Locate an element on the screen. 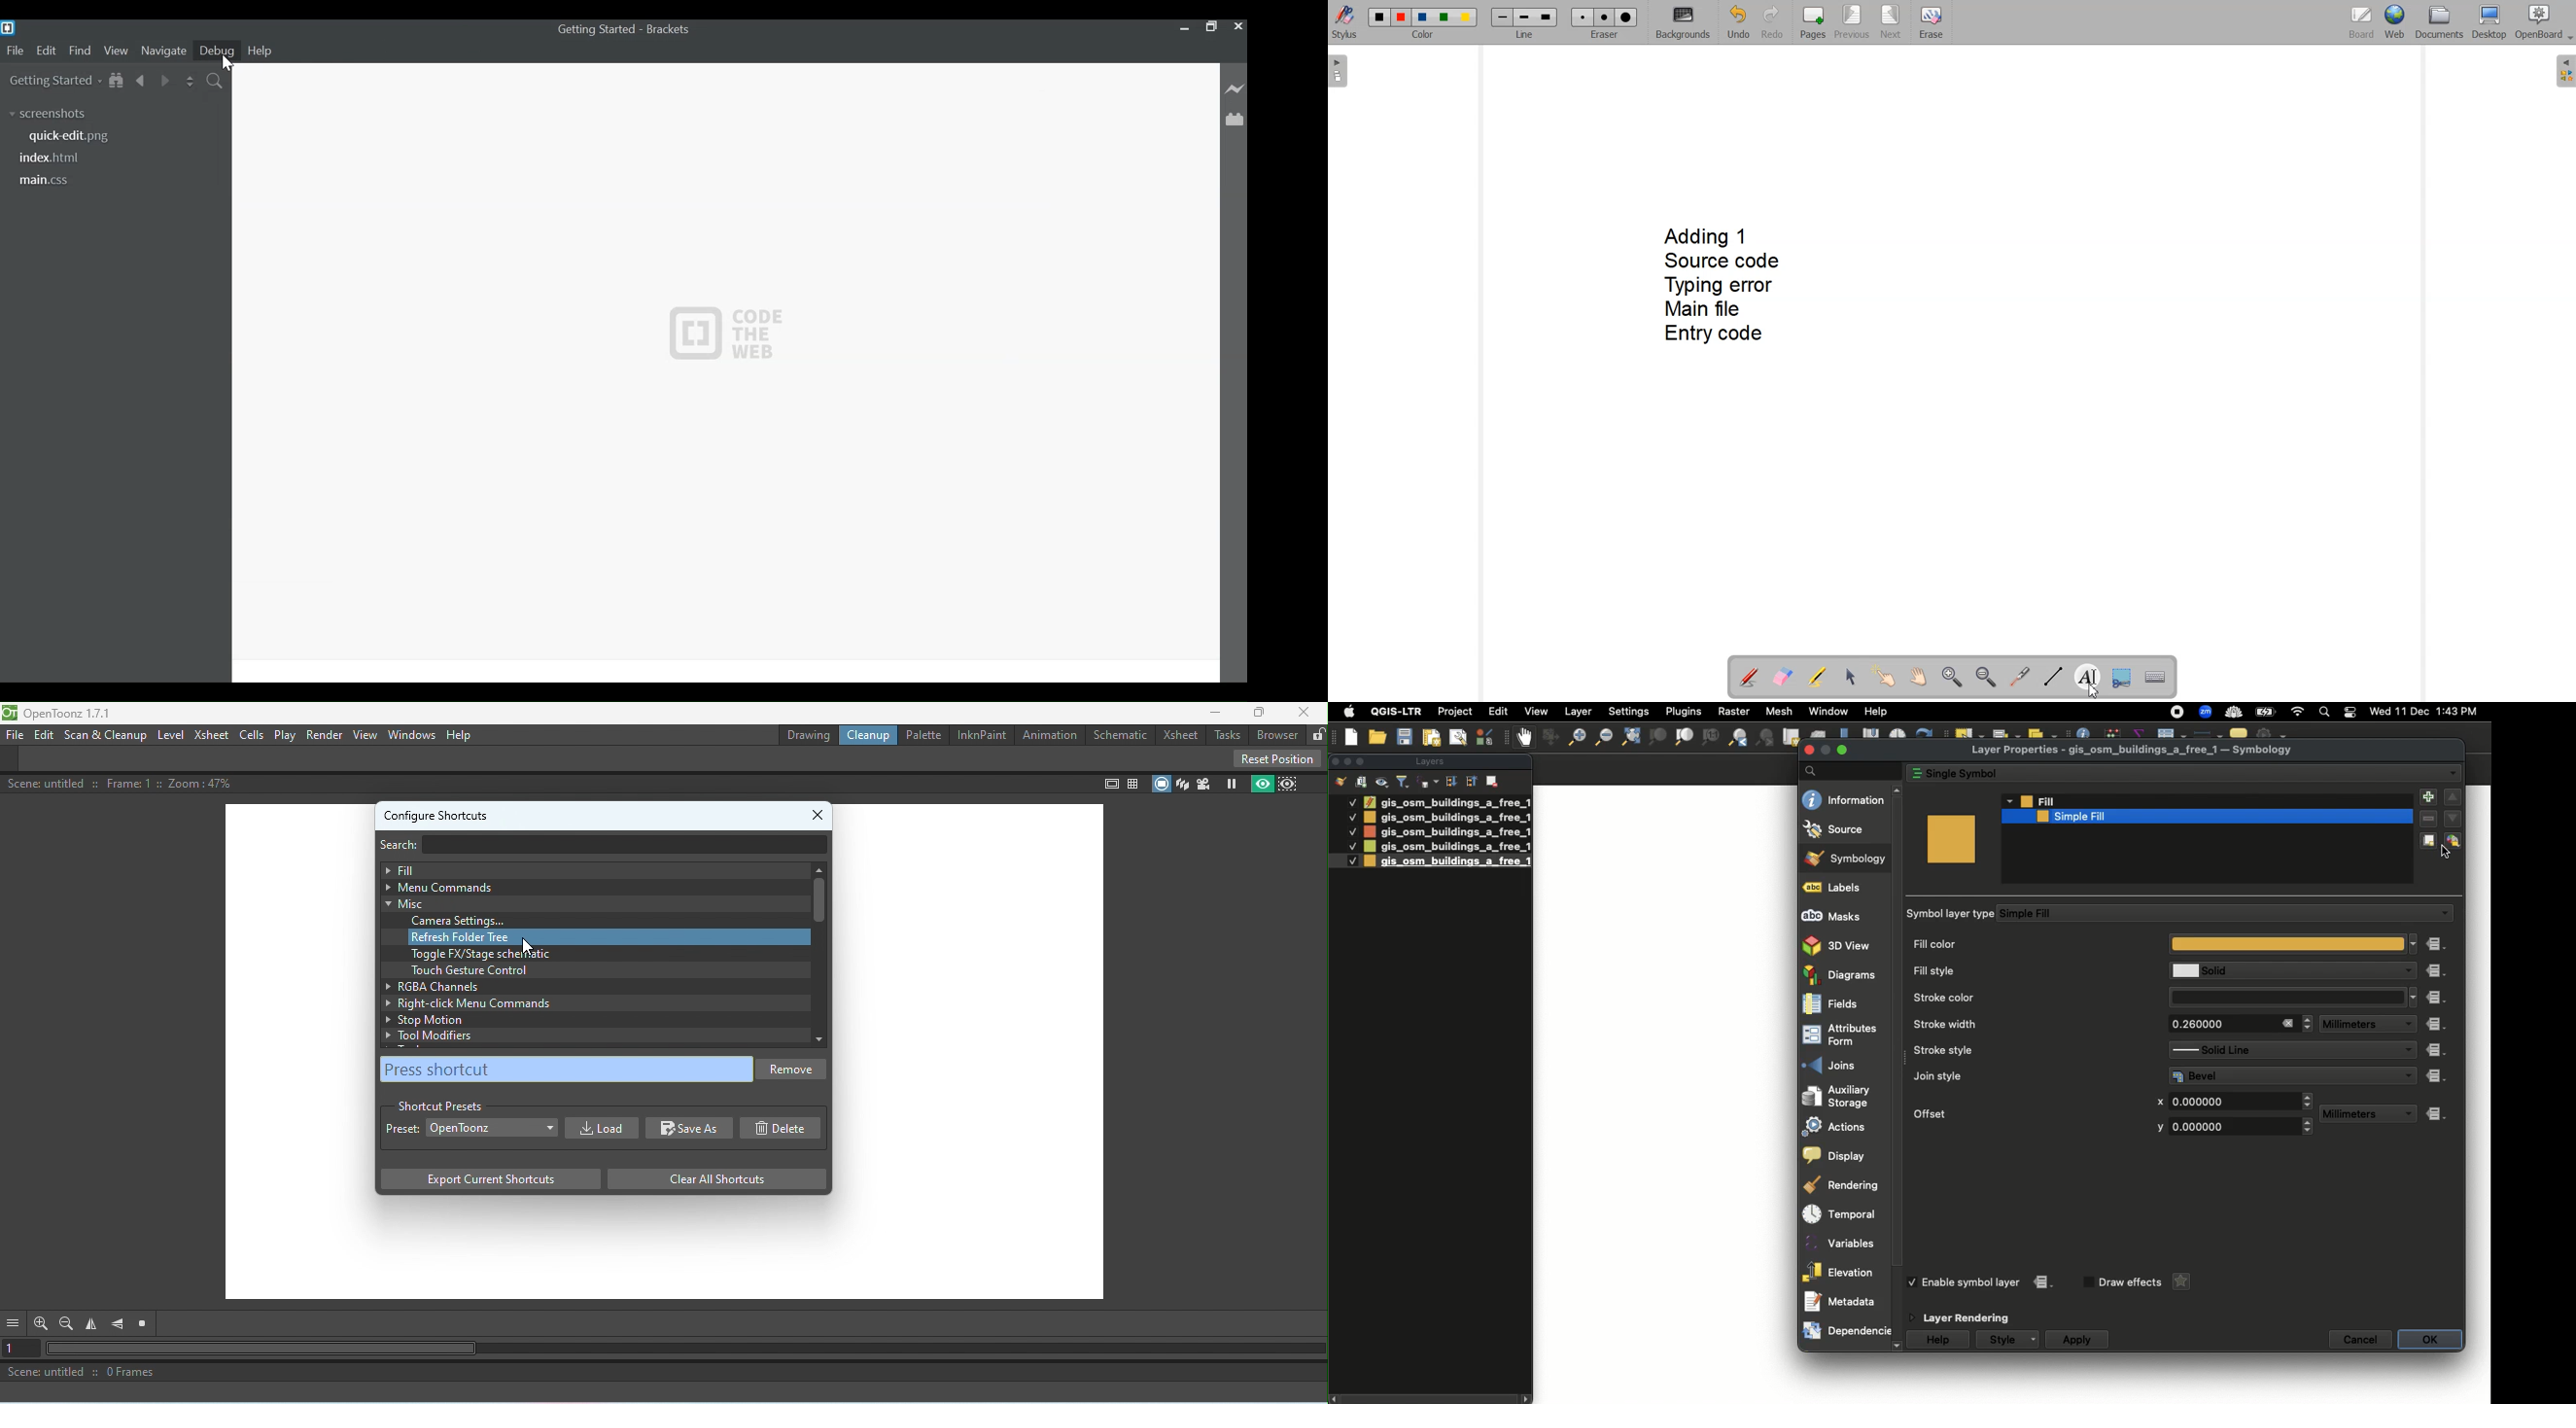 This screenshot has width=2576, height=1428. Diagrams is located at coordinates (1845, 975).